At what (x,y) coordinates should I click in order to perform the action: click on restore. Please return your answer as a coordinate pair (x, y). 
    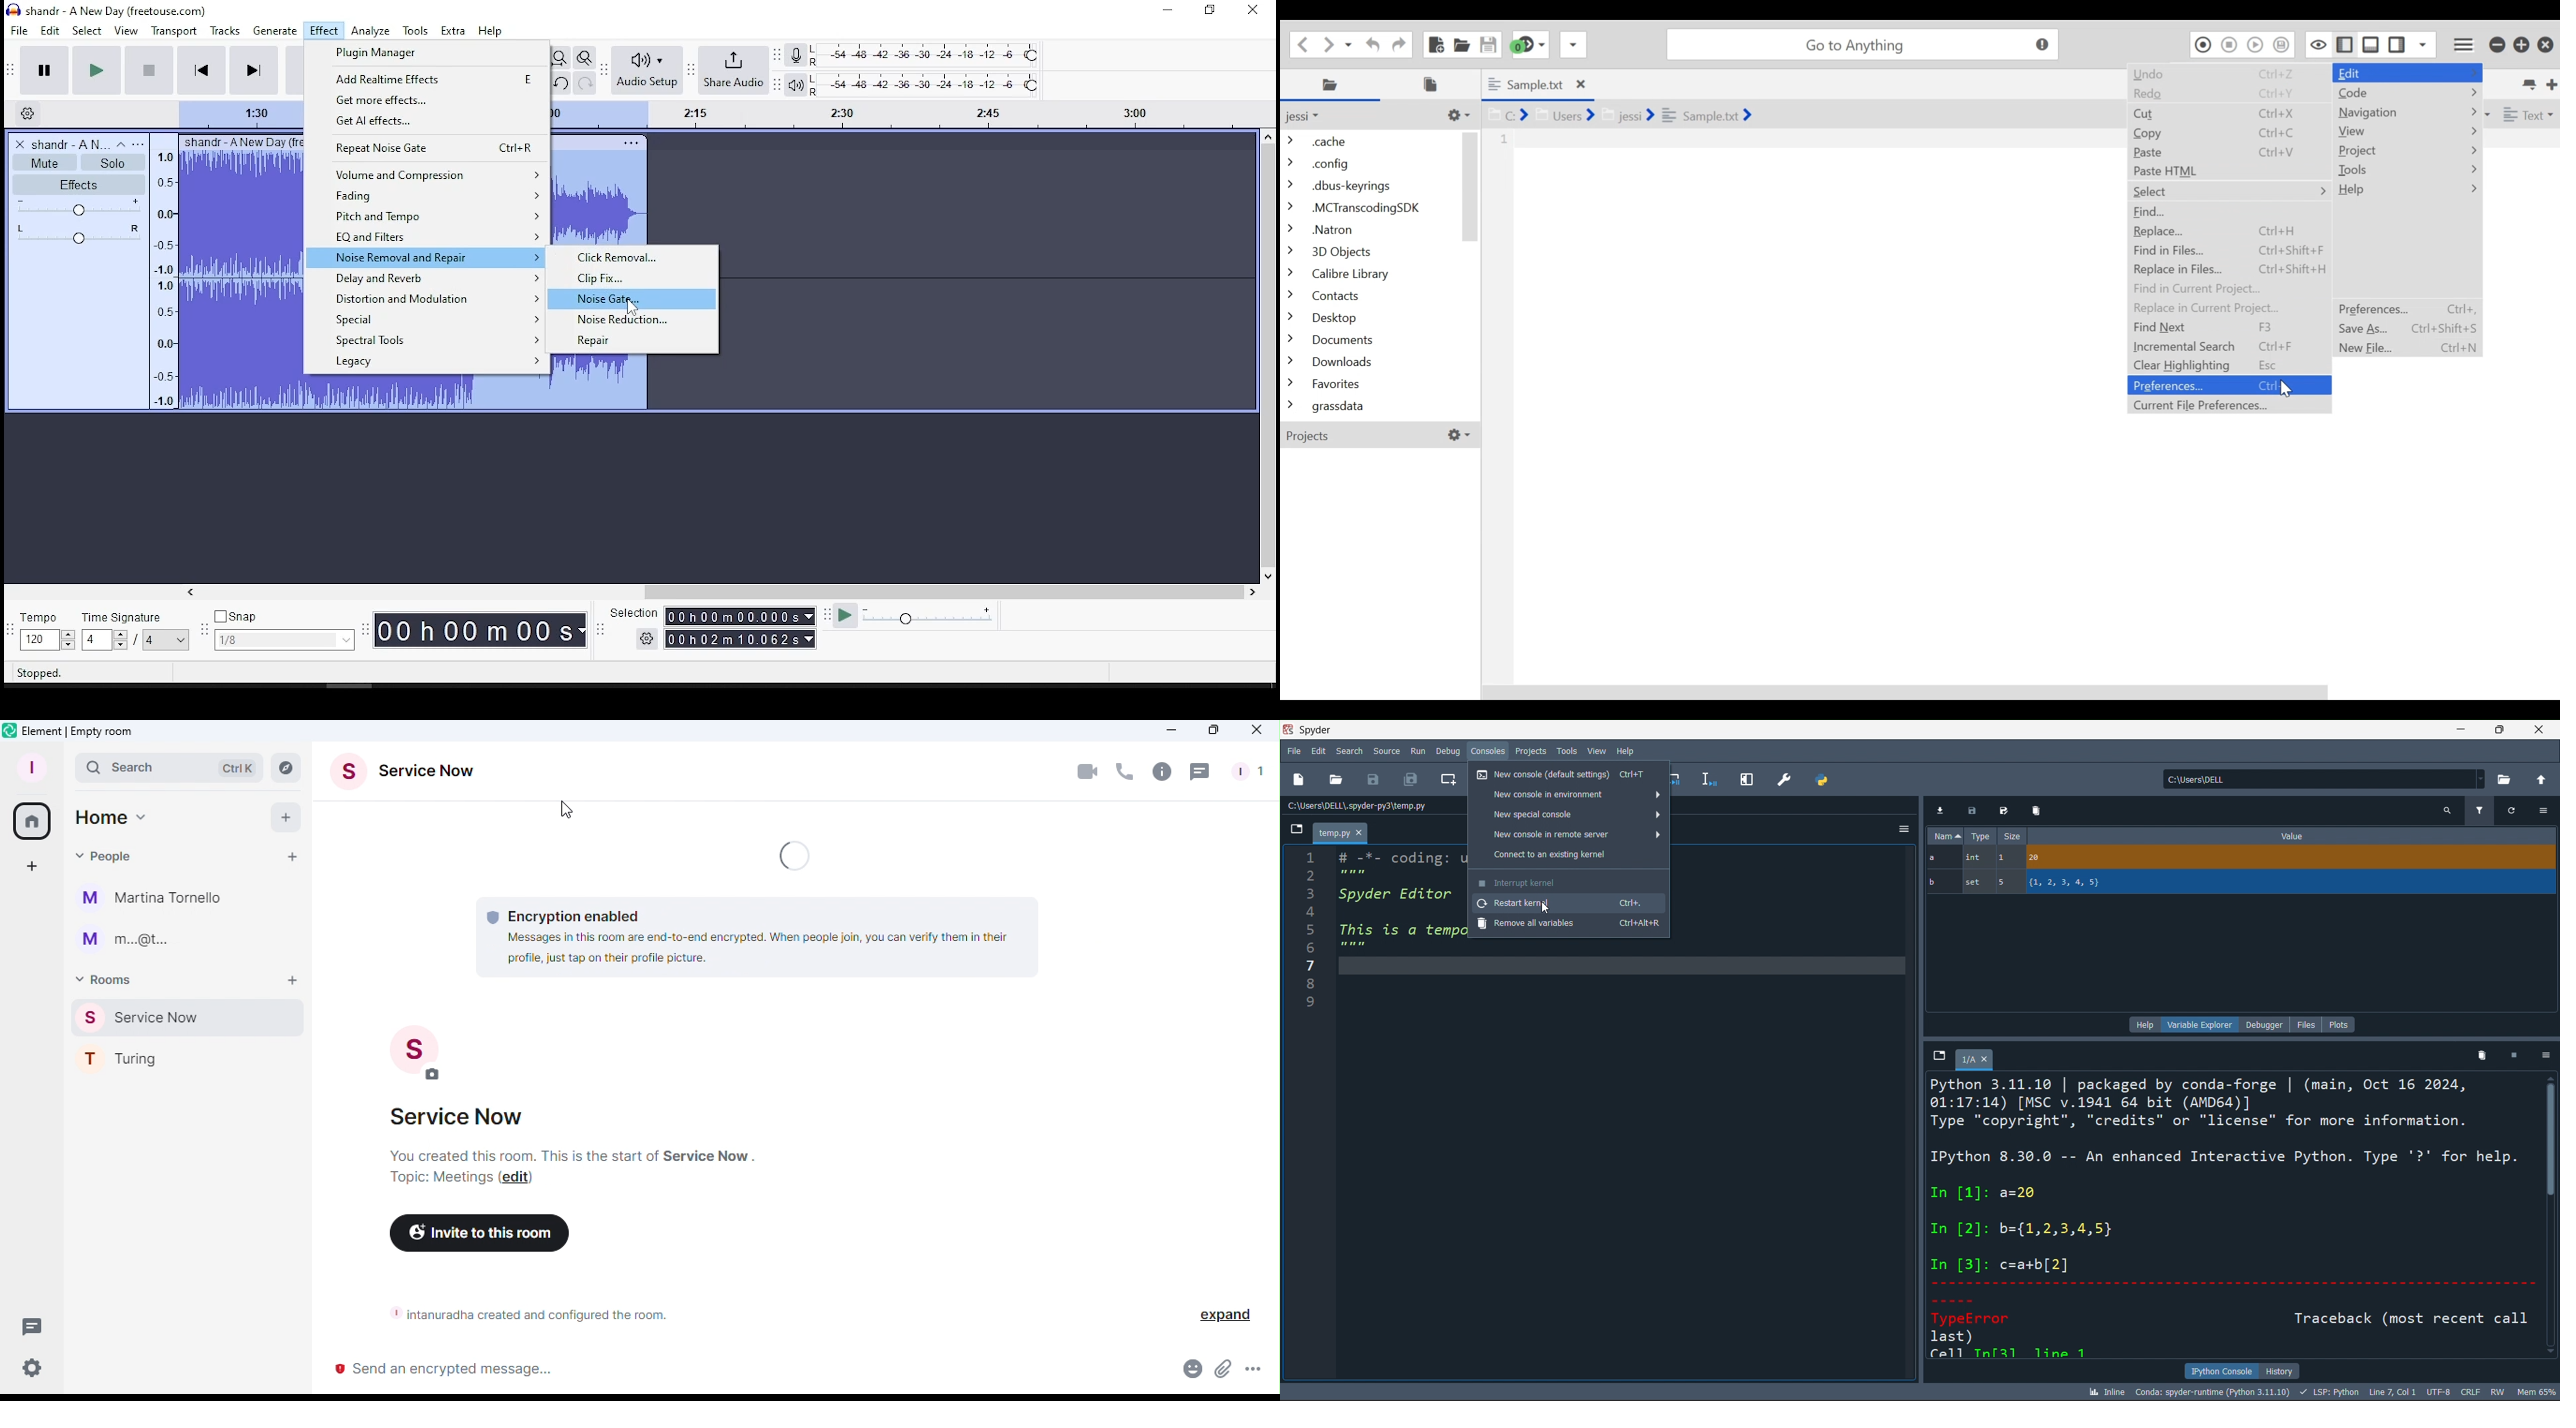
    Looking at the image, I should click on (1208, 12).